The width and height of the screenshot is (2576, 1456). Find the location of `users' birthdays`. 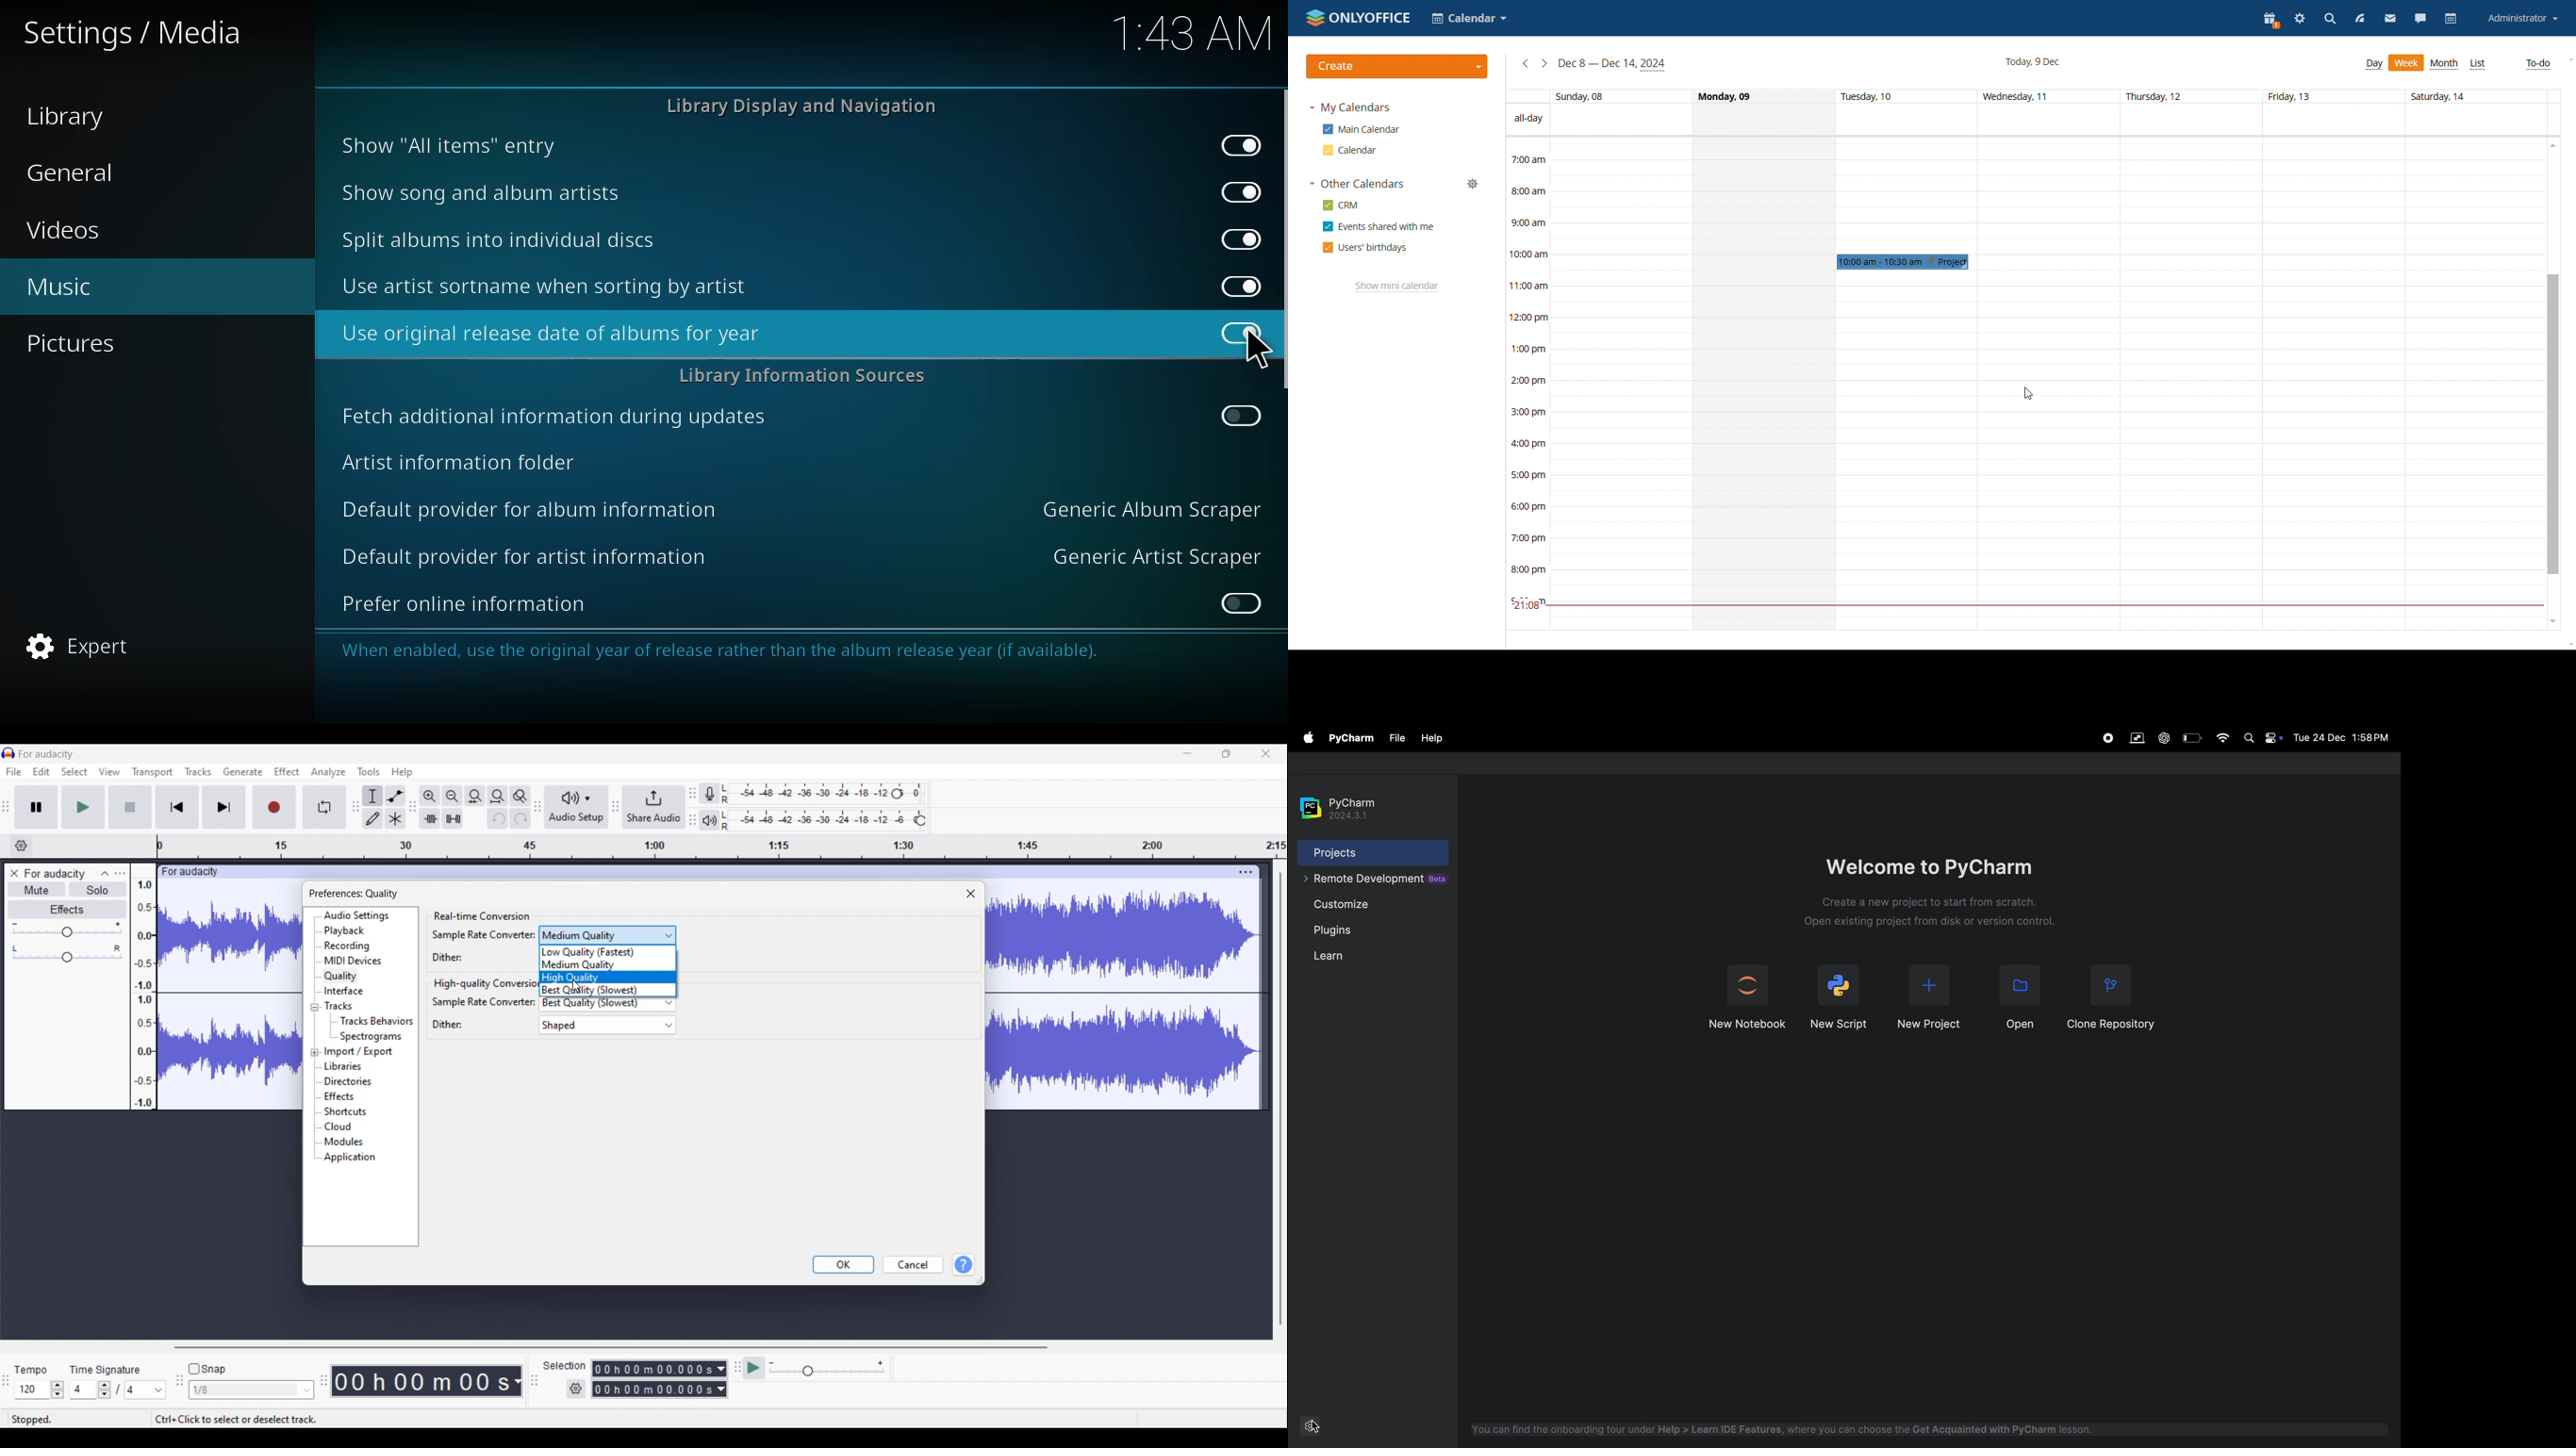

users' birthdays is located at coordinates (1365, 247).